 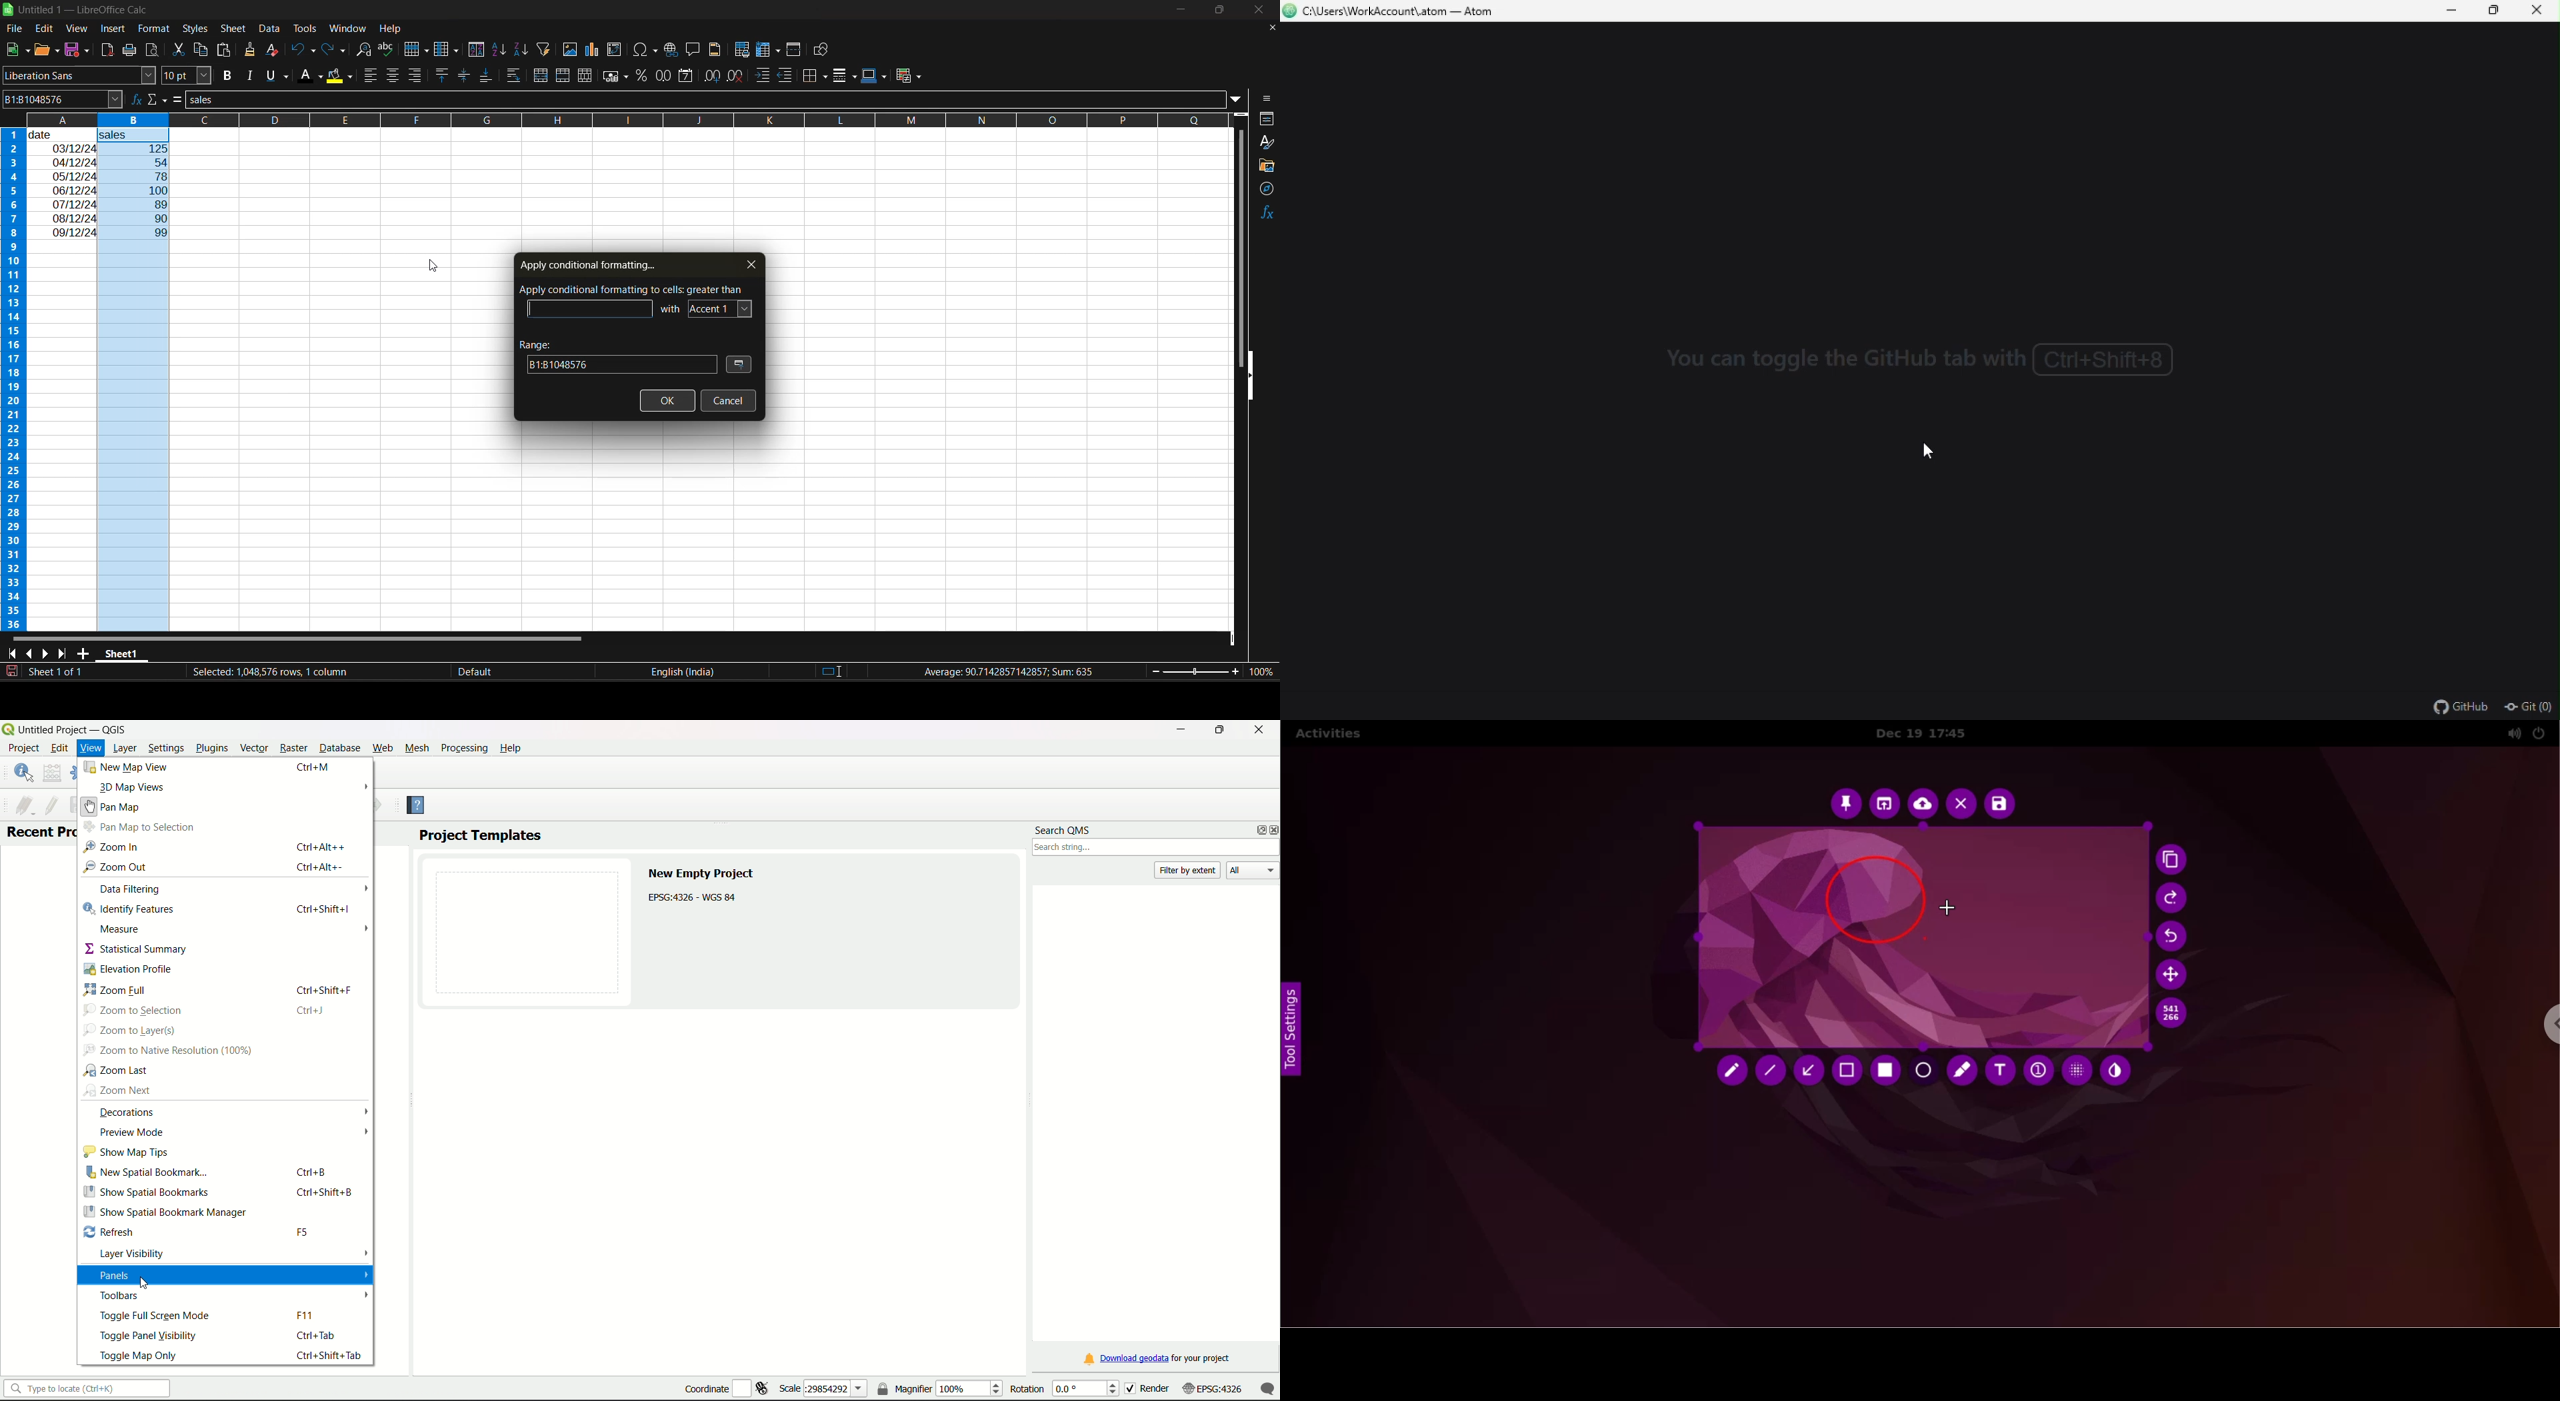 What do you see at coordinates (231, 75) in the screenshot?
I see `bold` at bounding box center [231, 75].